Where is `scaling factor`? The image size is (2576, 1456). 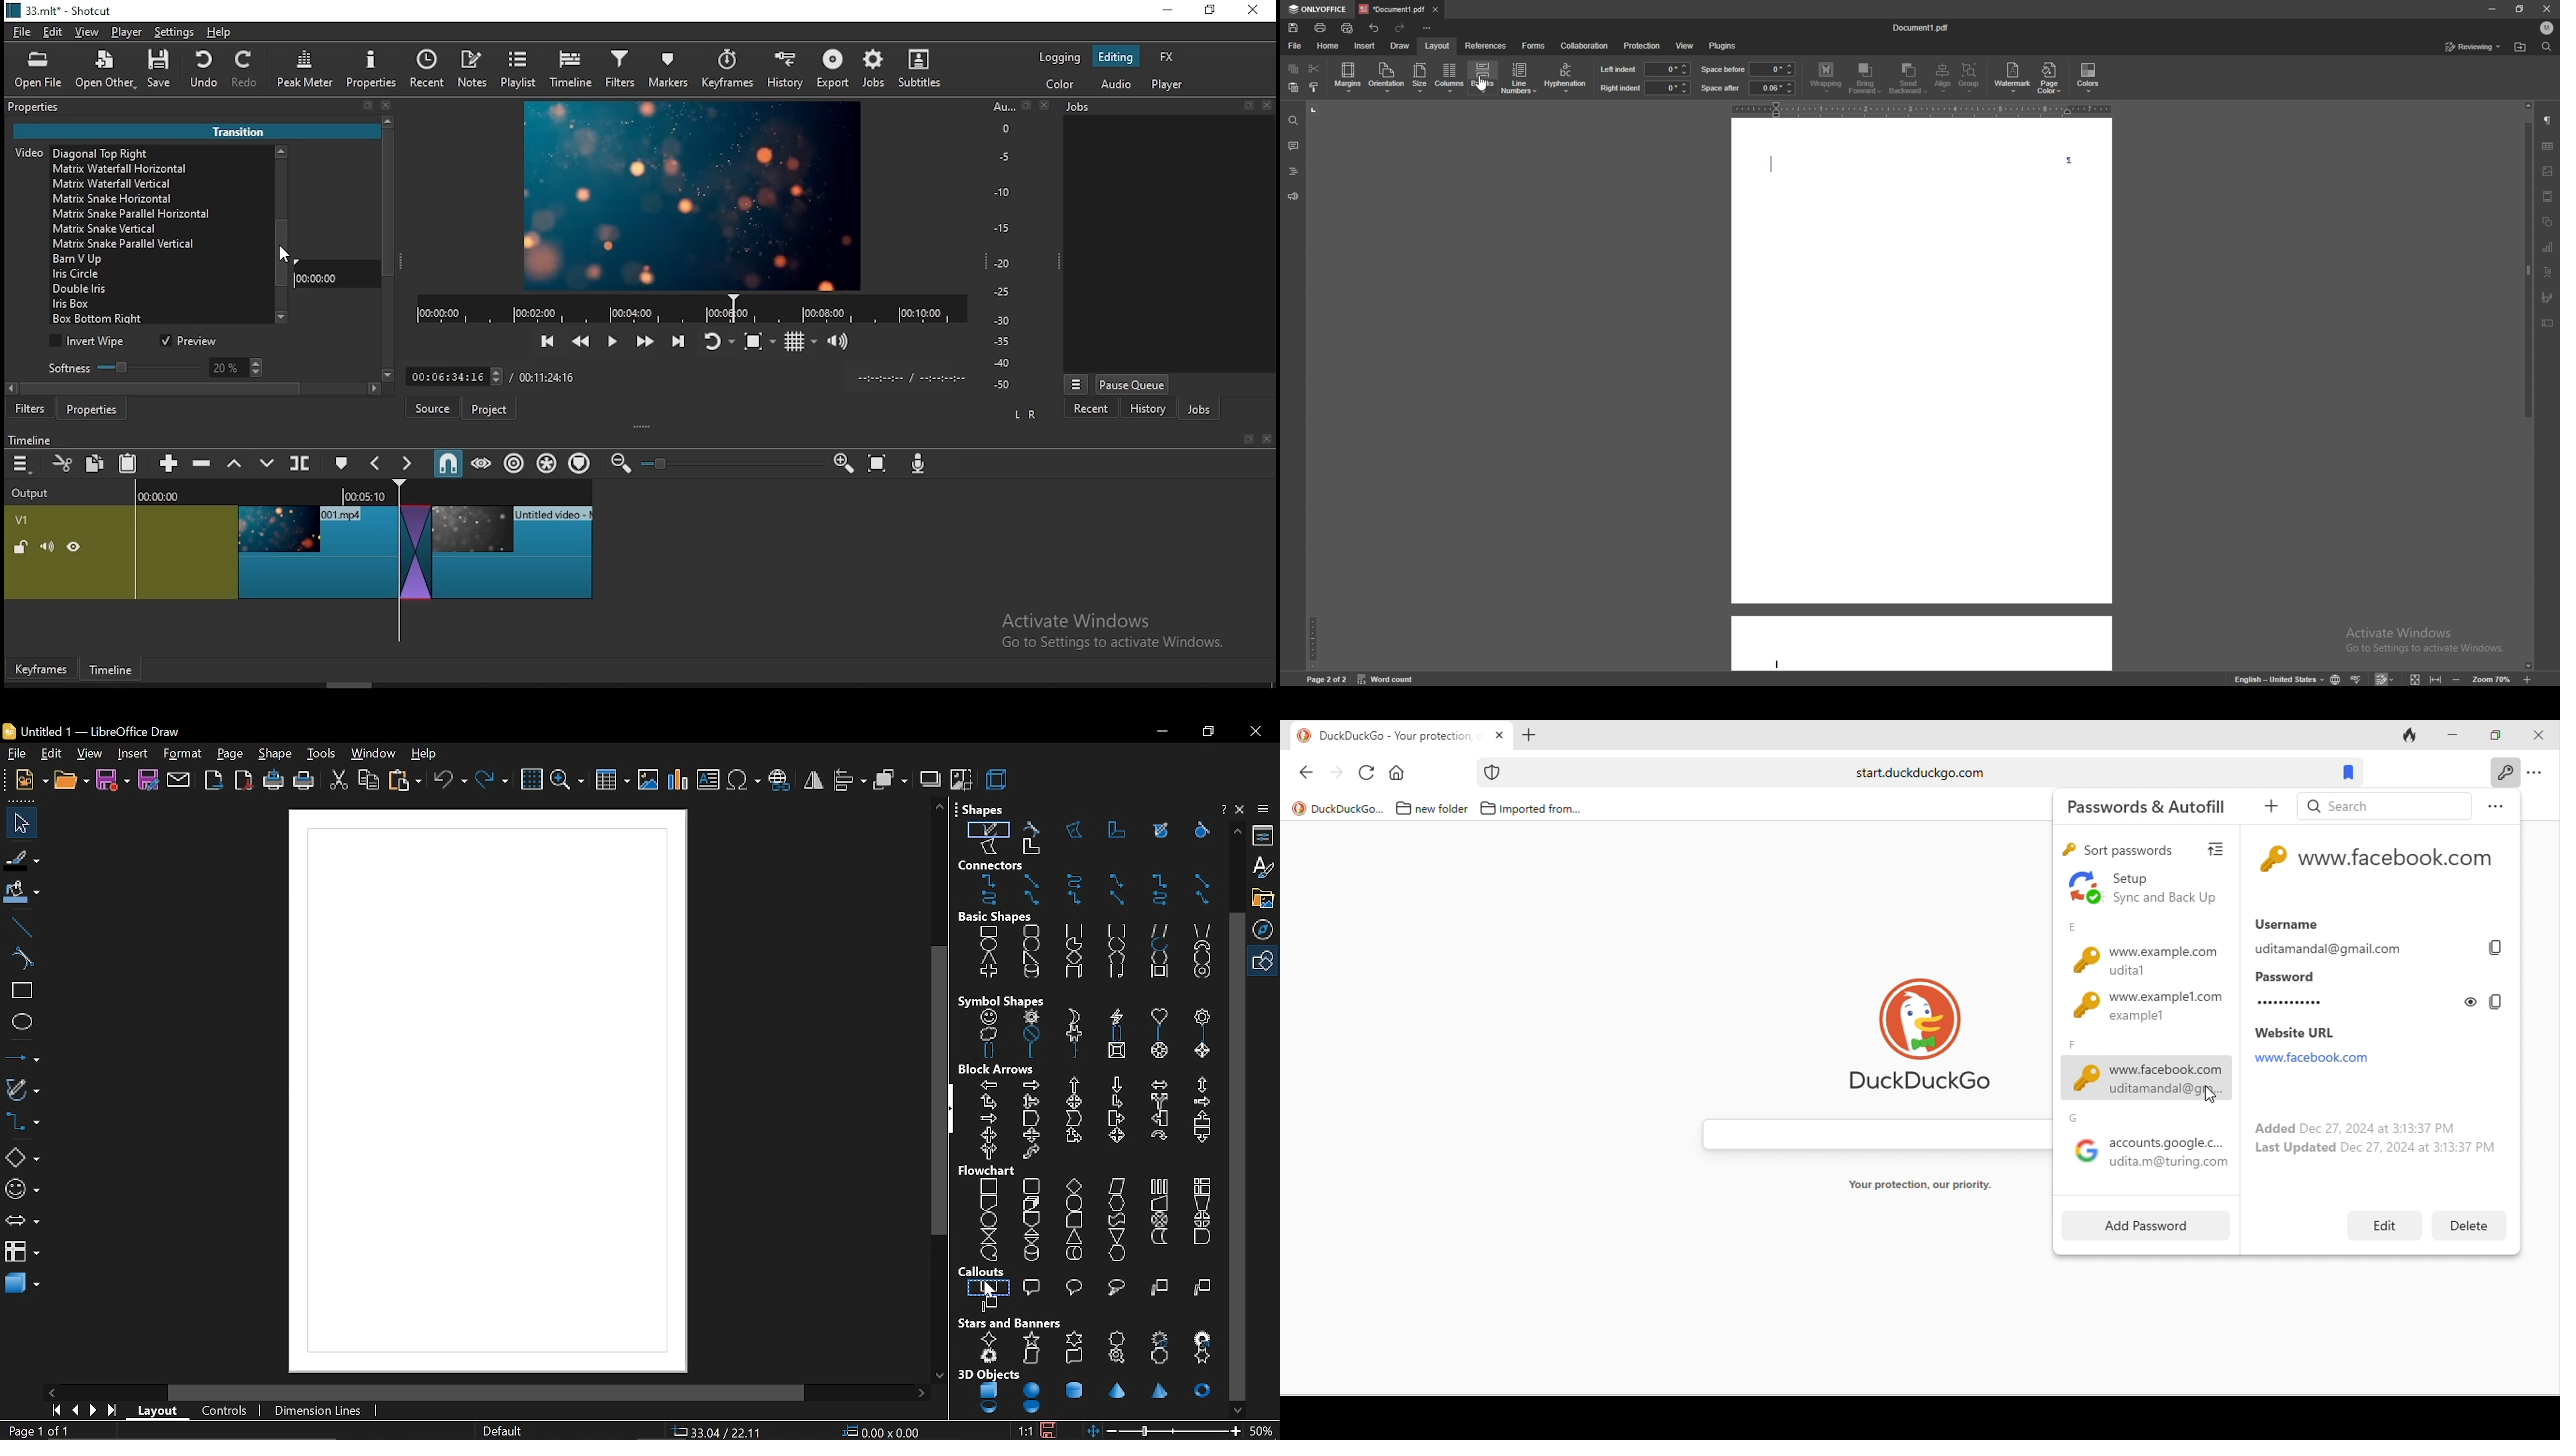
scaling factor is located at coordinates (1023, 1431).